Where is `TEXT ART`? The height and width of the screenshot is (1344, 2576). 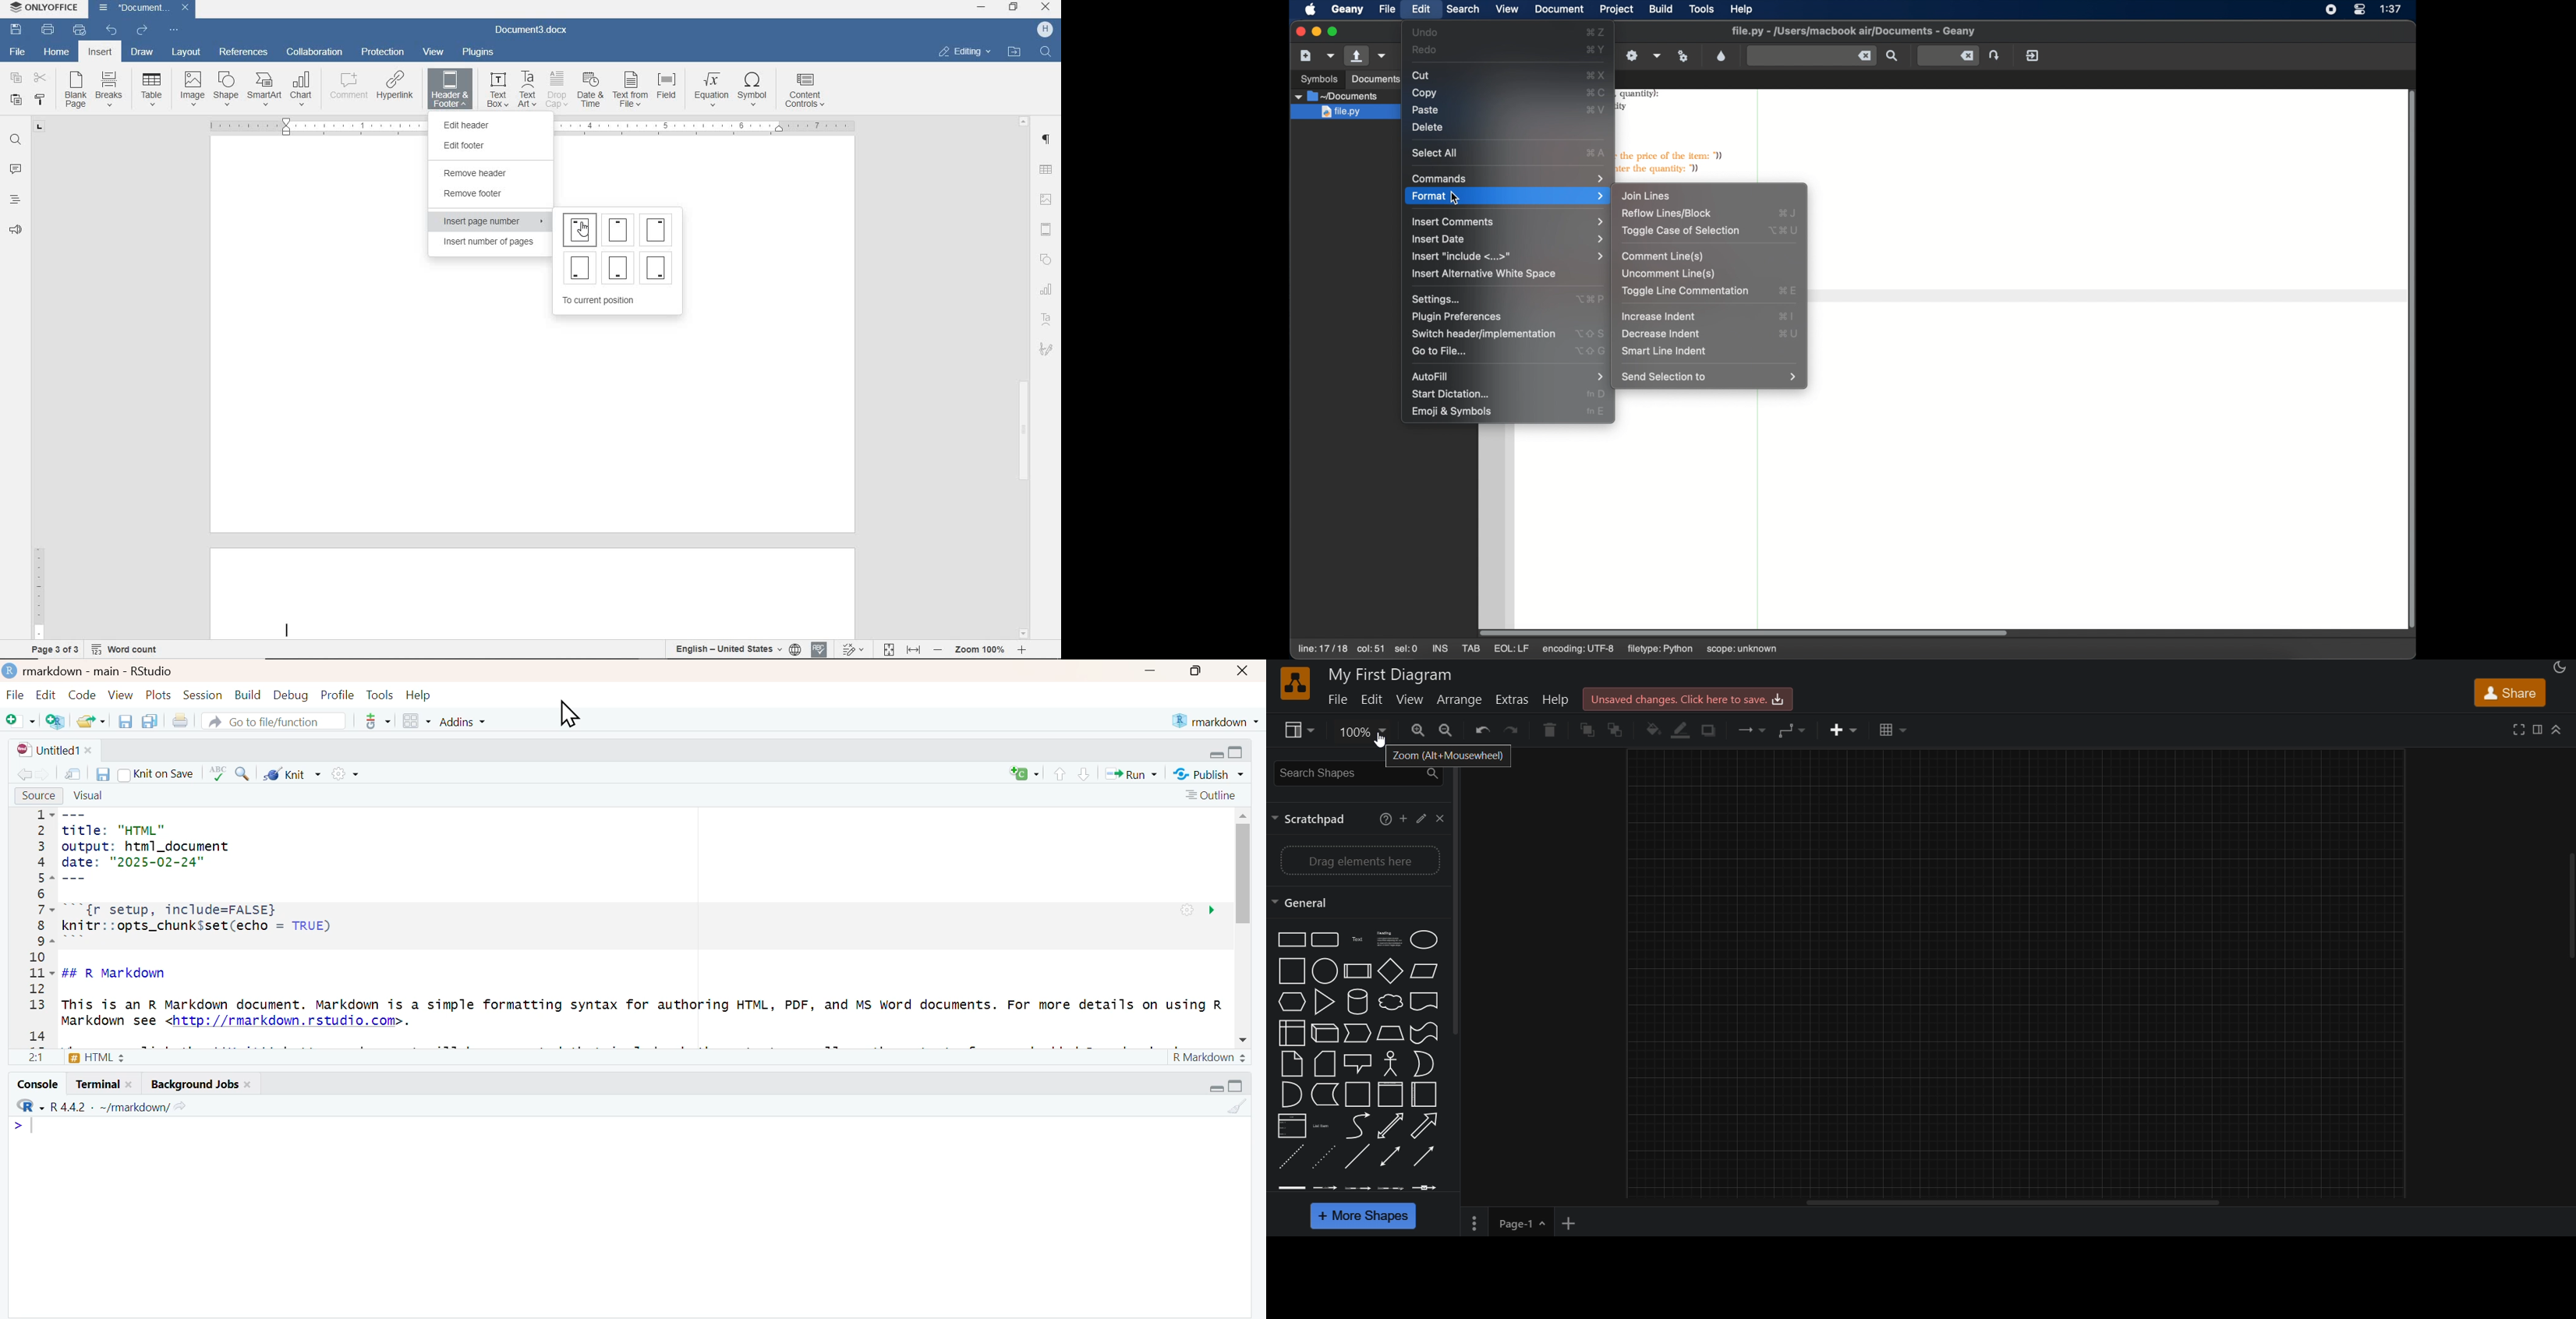 TEXT ART is located at coordinates (528, 89).